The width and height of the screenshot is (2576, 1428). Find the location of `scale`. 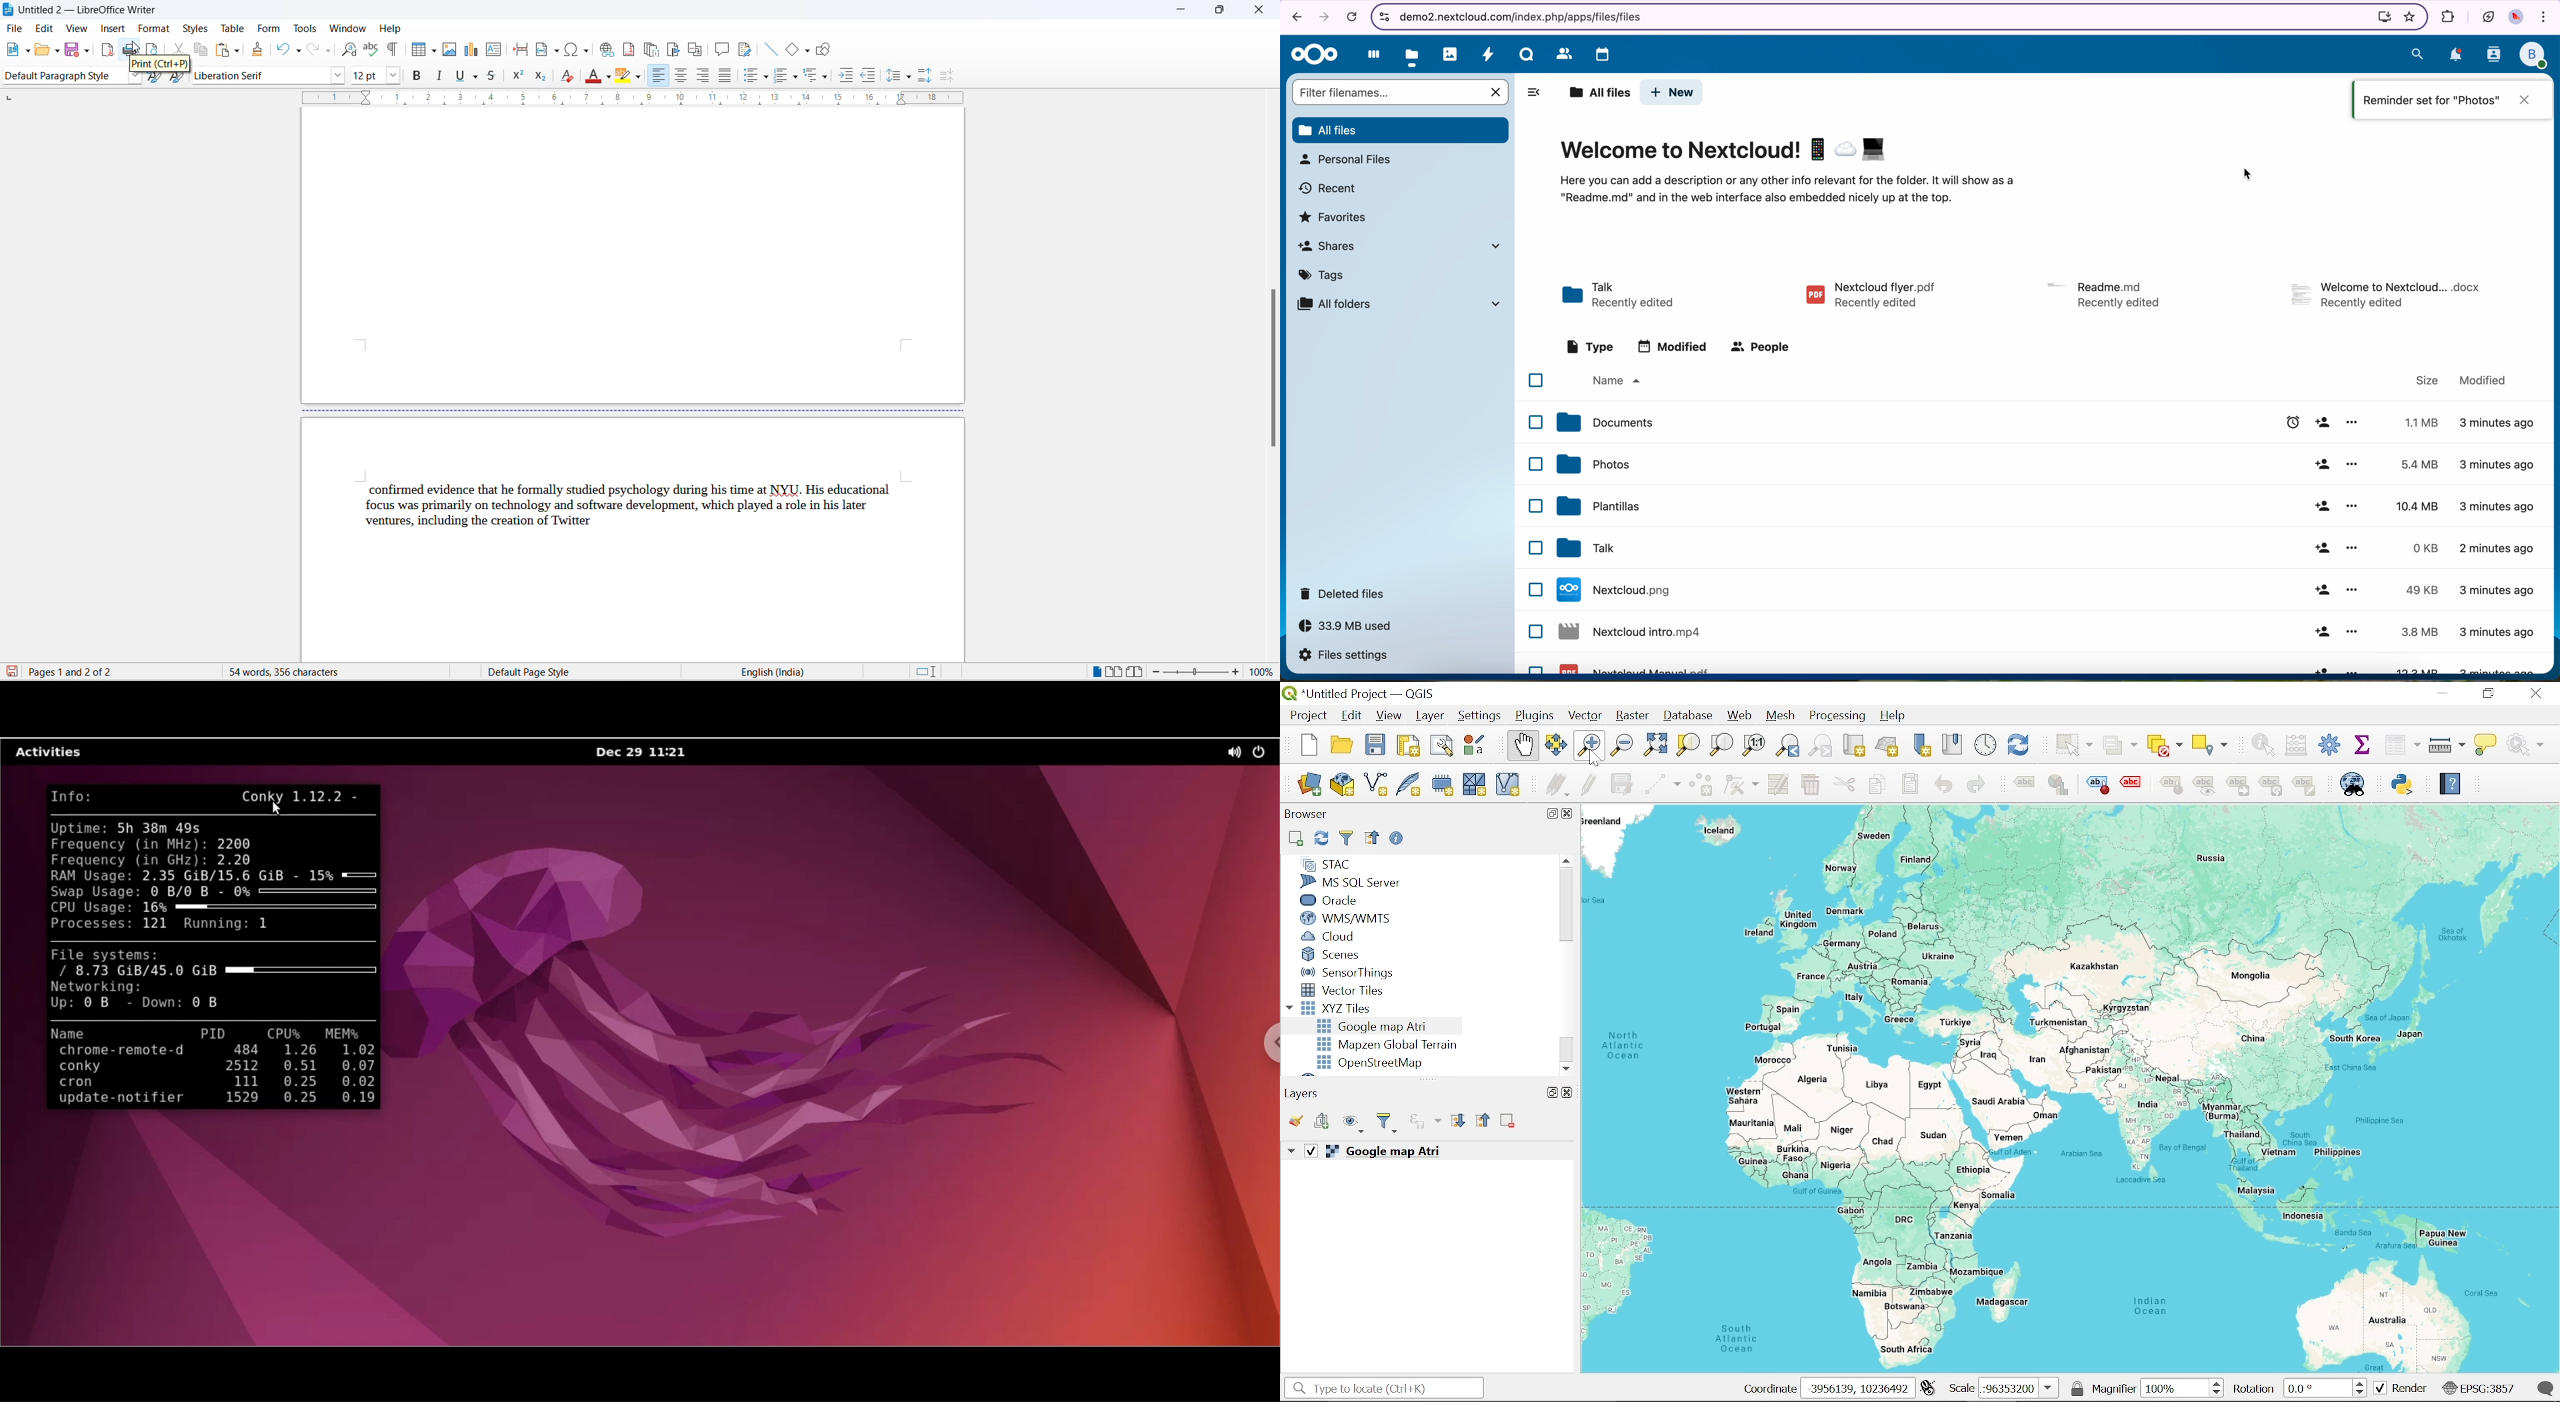

scale is located at coordinates (1960, 1389).